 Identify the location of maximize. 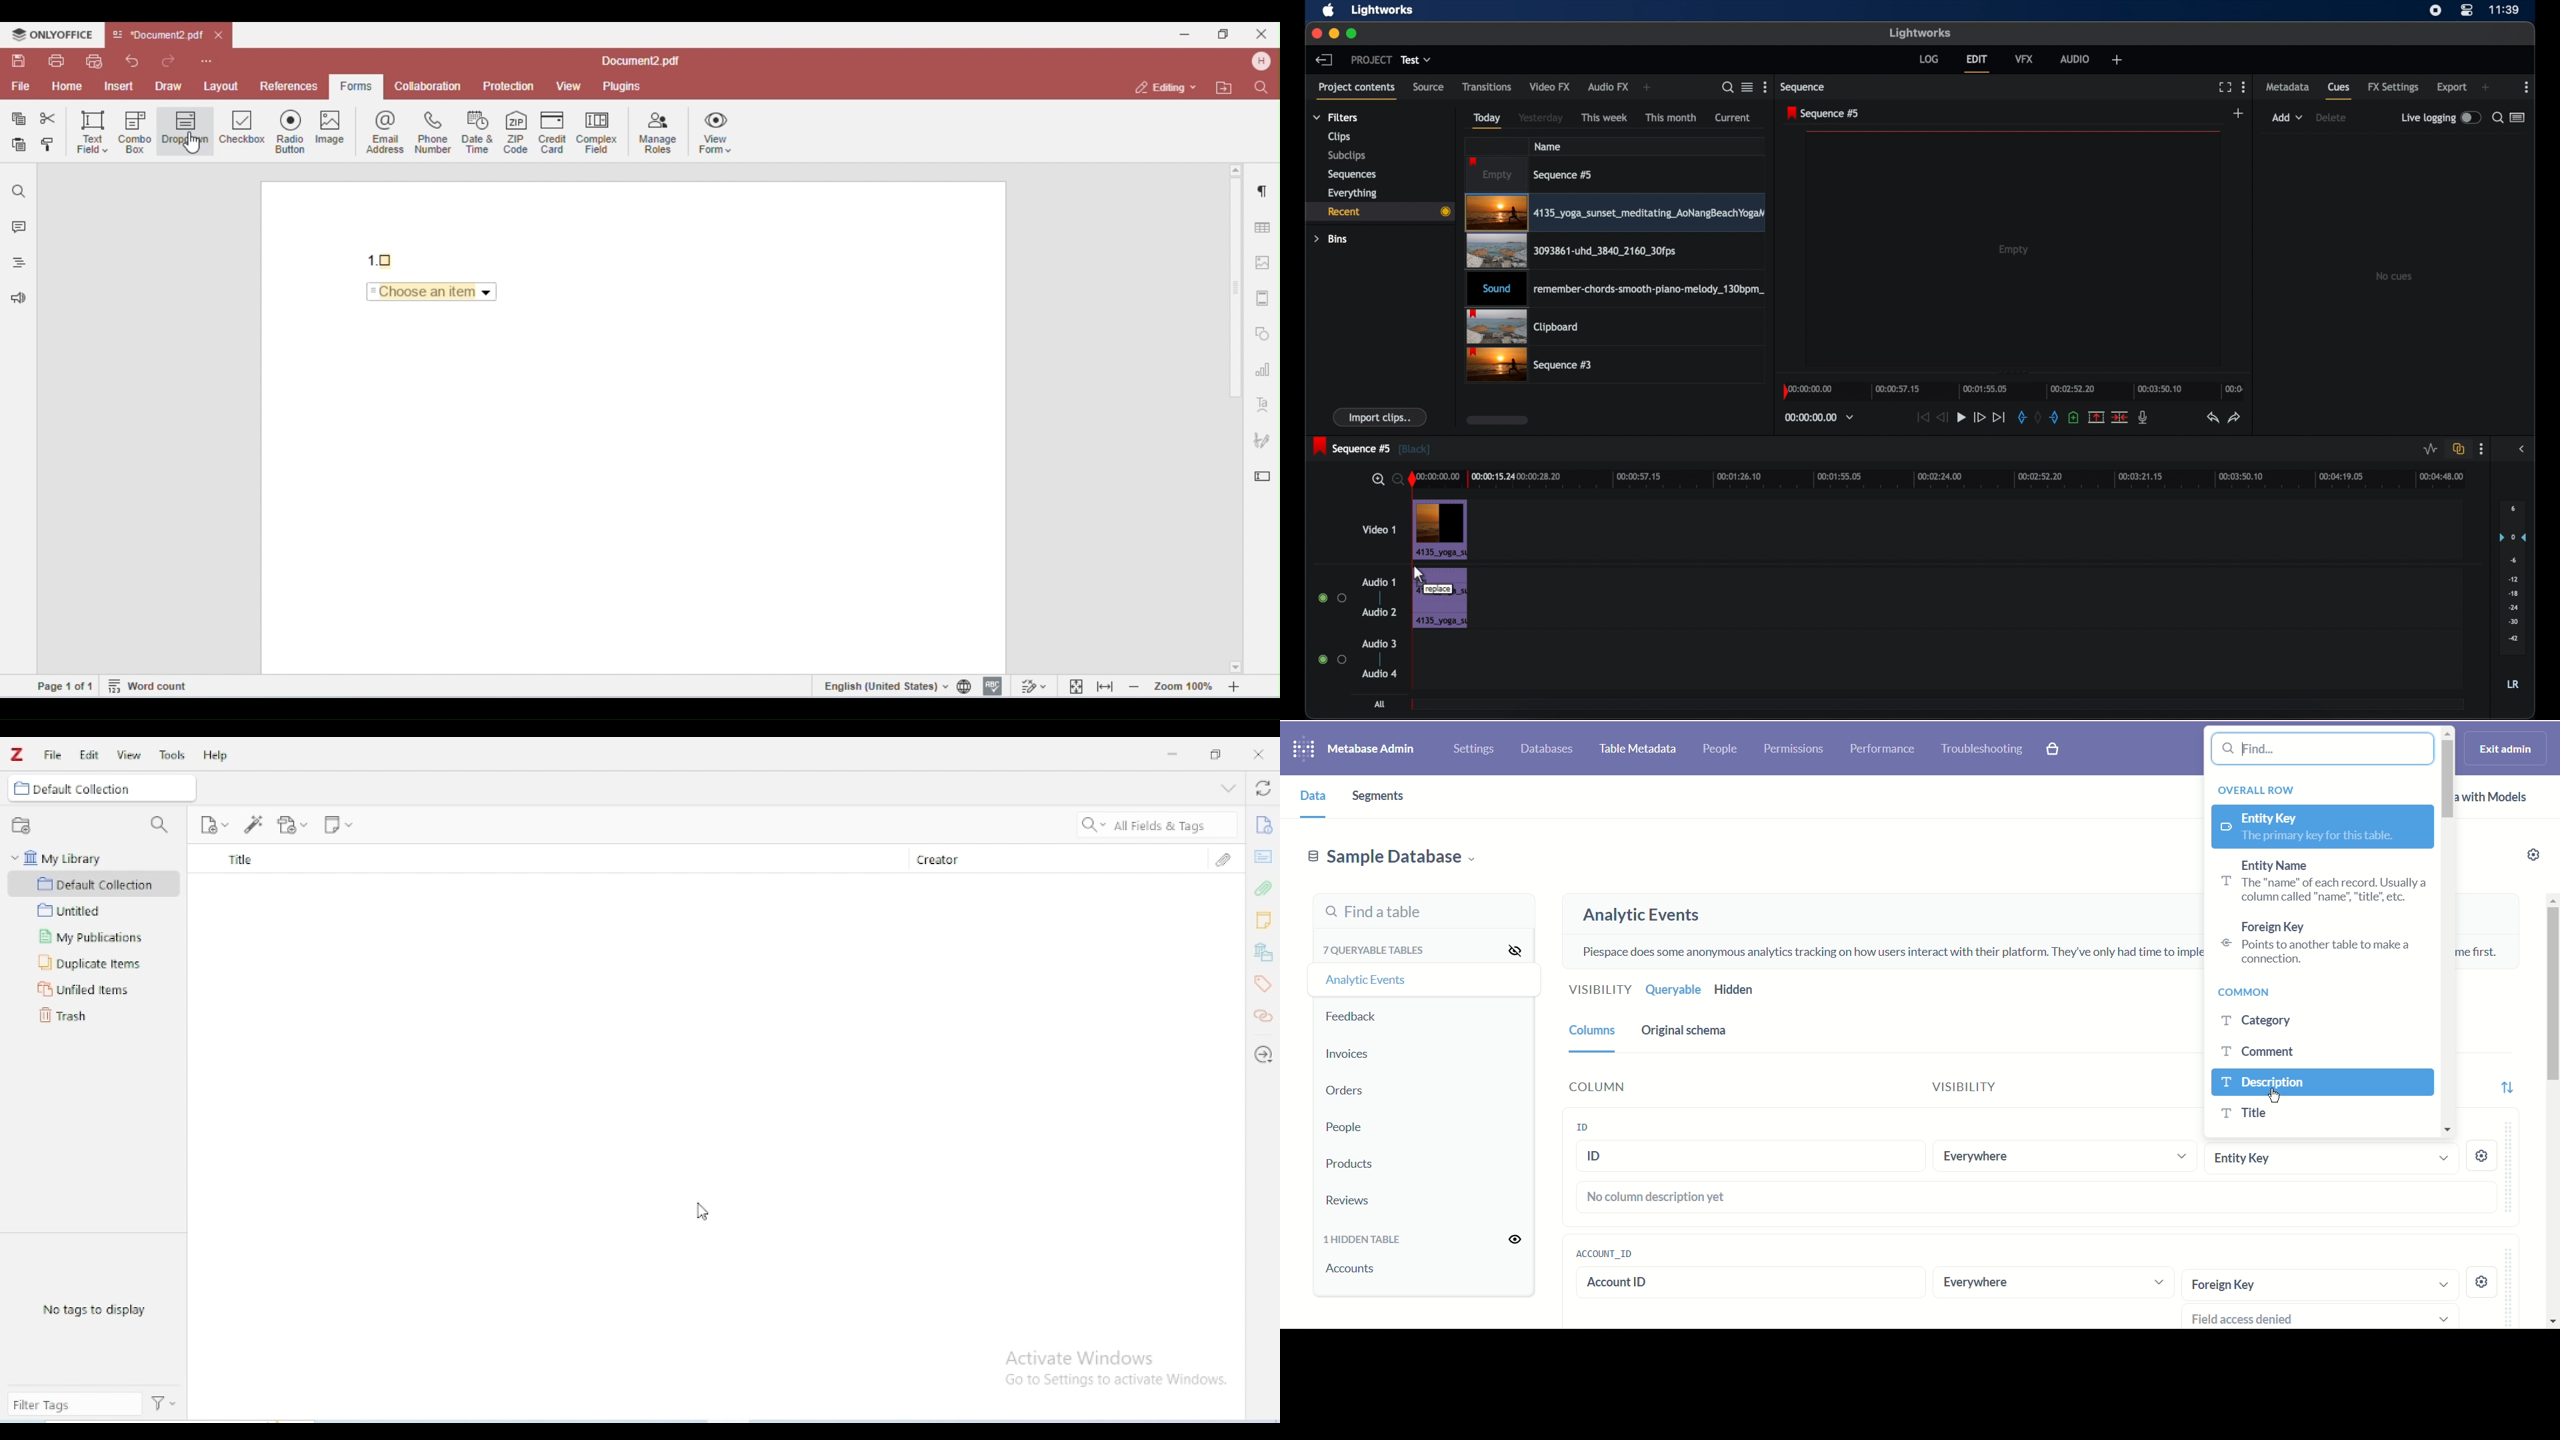
(1216, 754).